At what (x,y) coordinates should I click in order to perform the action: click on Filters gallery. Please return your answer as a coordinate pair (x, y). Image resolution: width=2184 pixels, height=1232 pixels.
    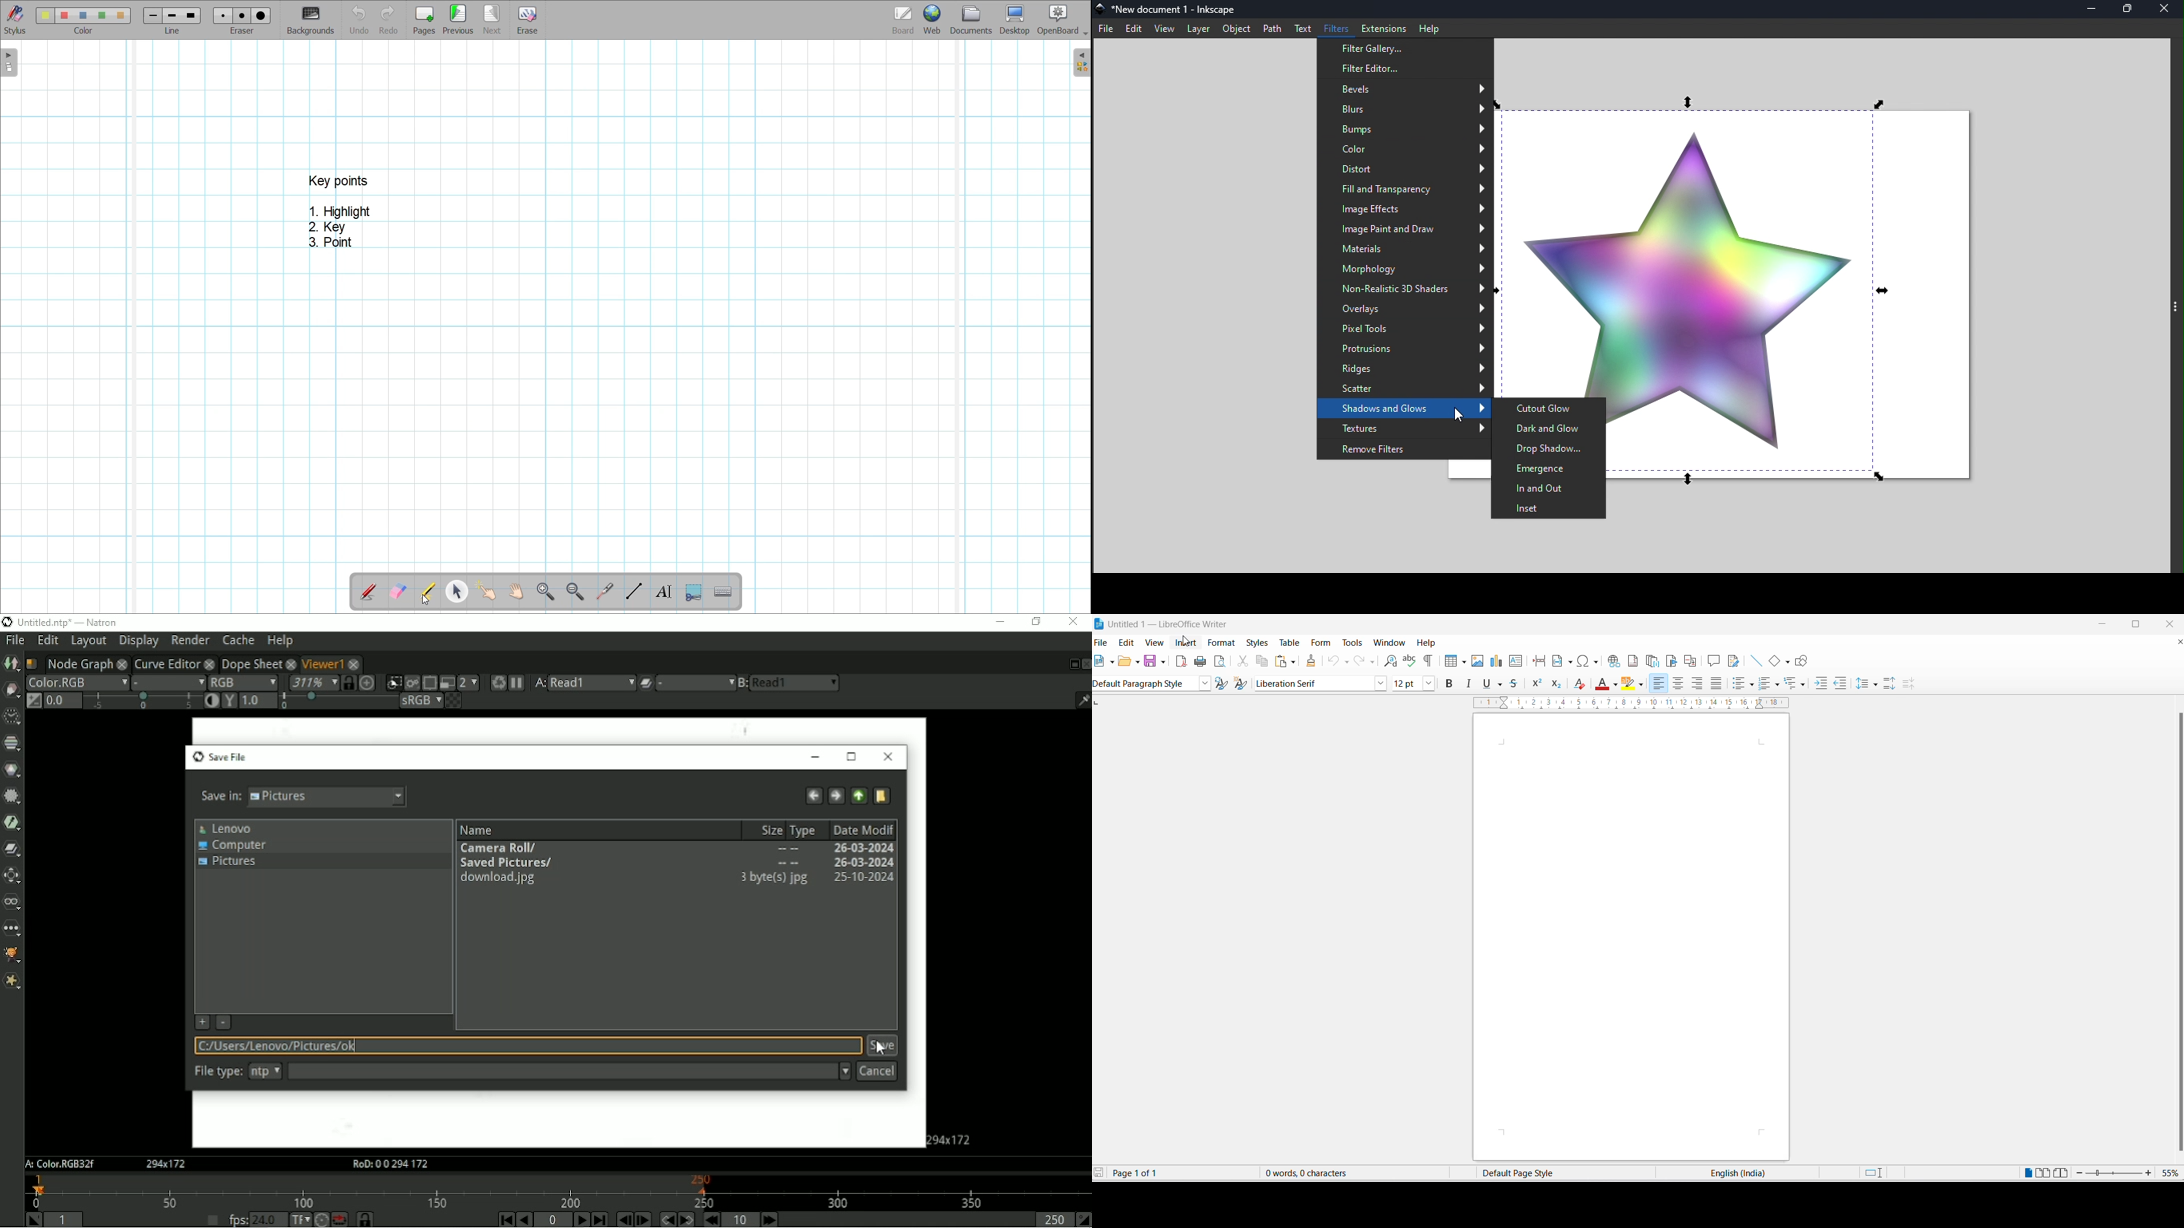
    Looking at the image, I should click on (1406, 48).